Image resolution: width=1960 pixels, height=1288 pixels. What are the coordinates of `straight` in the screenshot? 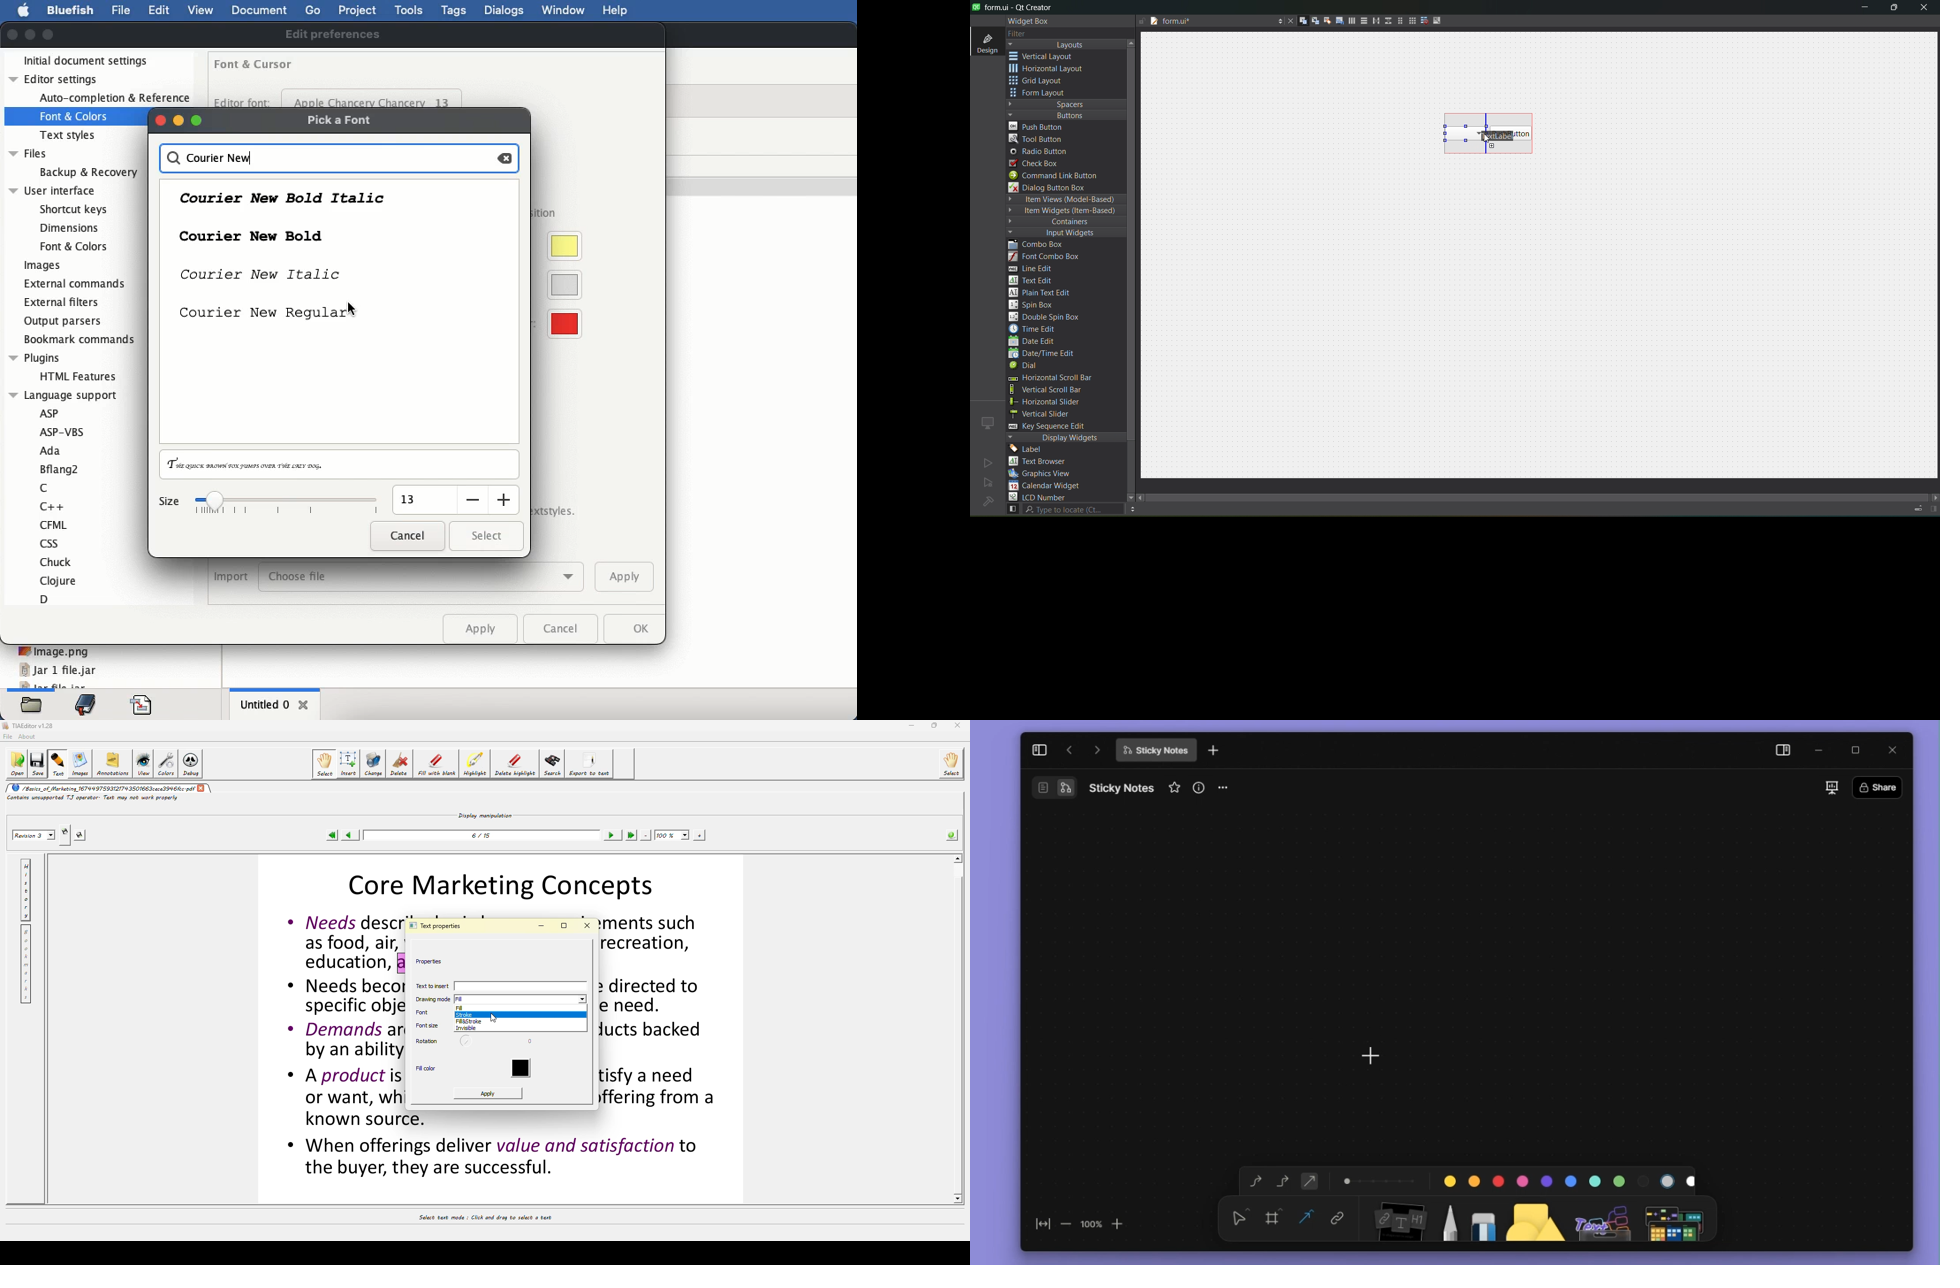 It's located at (1306, 1219).